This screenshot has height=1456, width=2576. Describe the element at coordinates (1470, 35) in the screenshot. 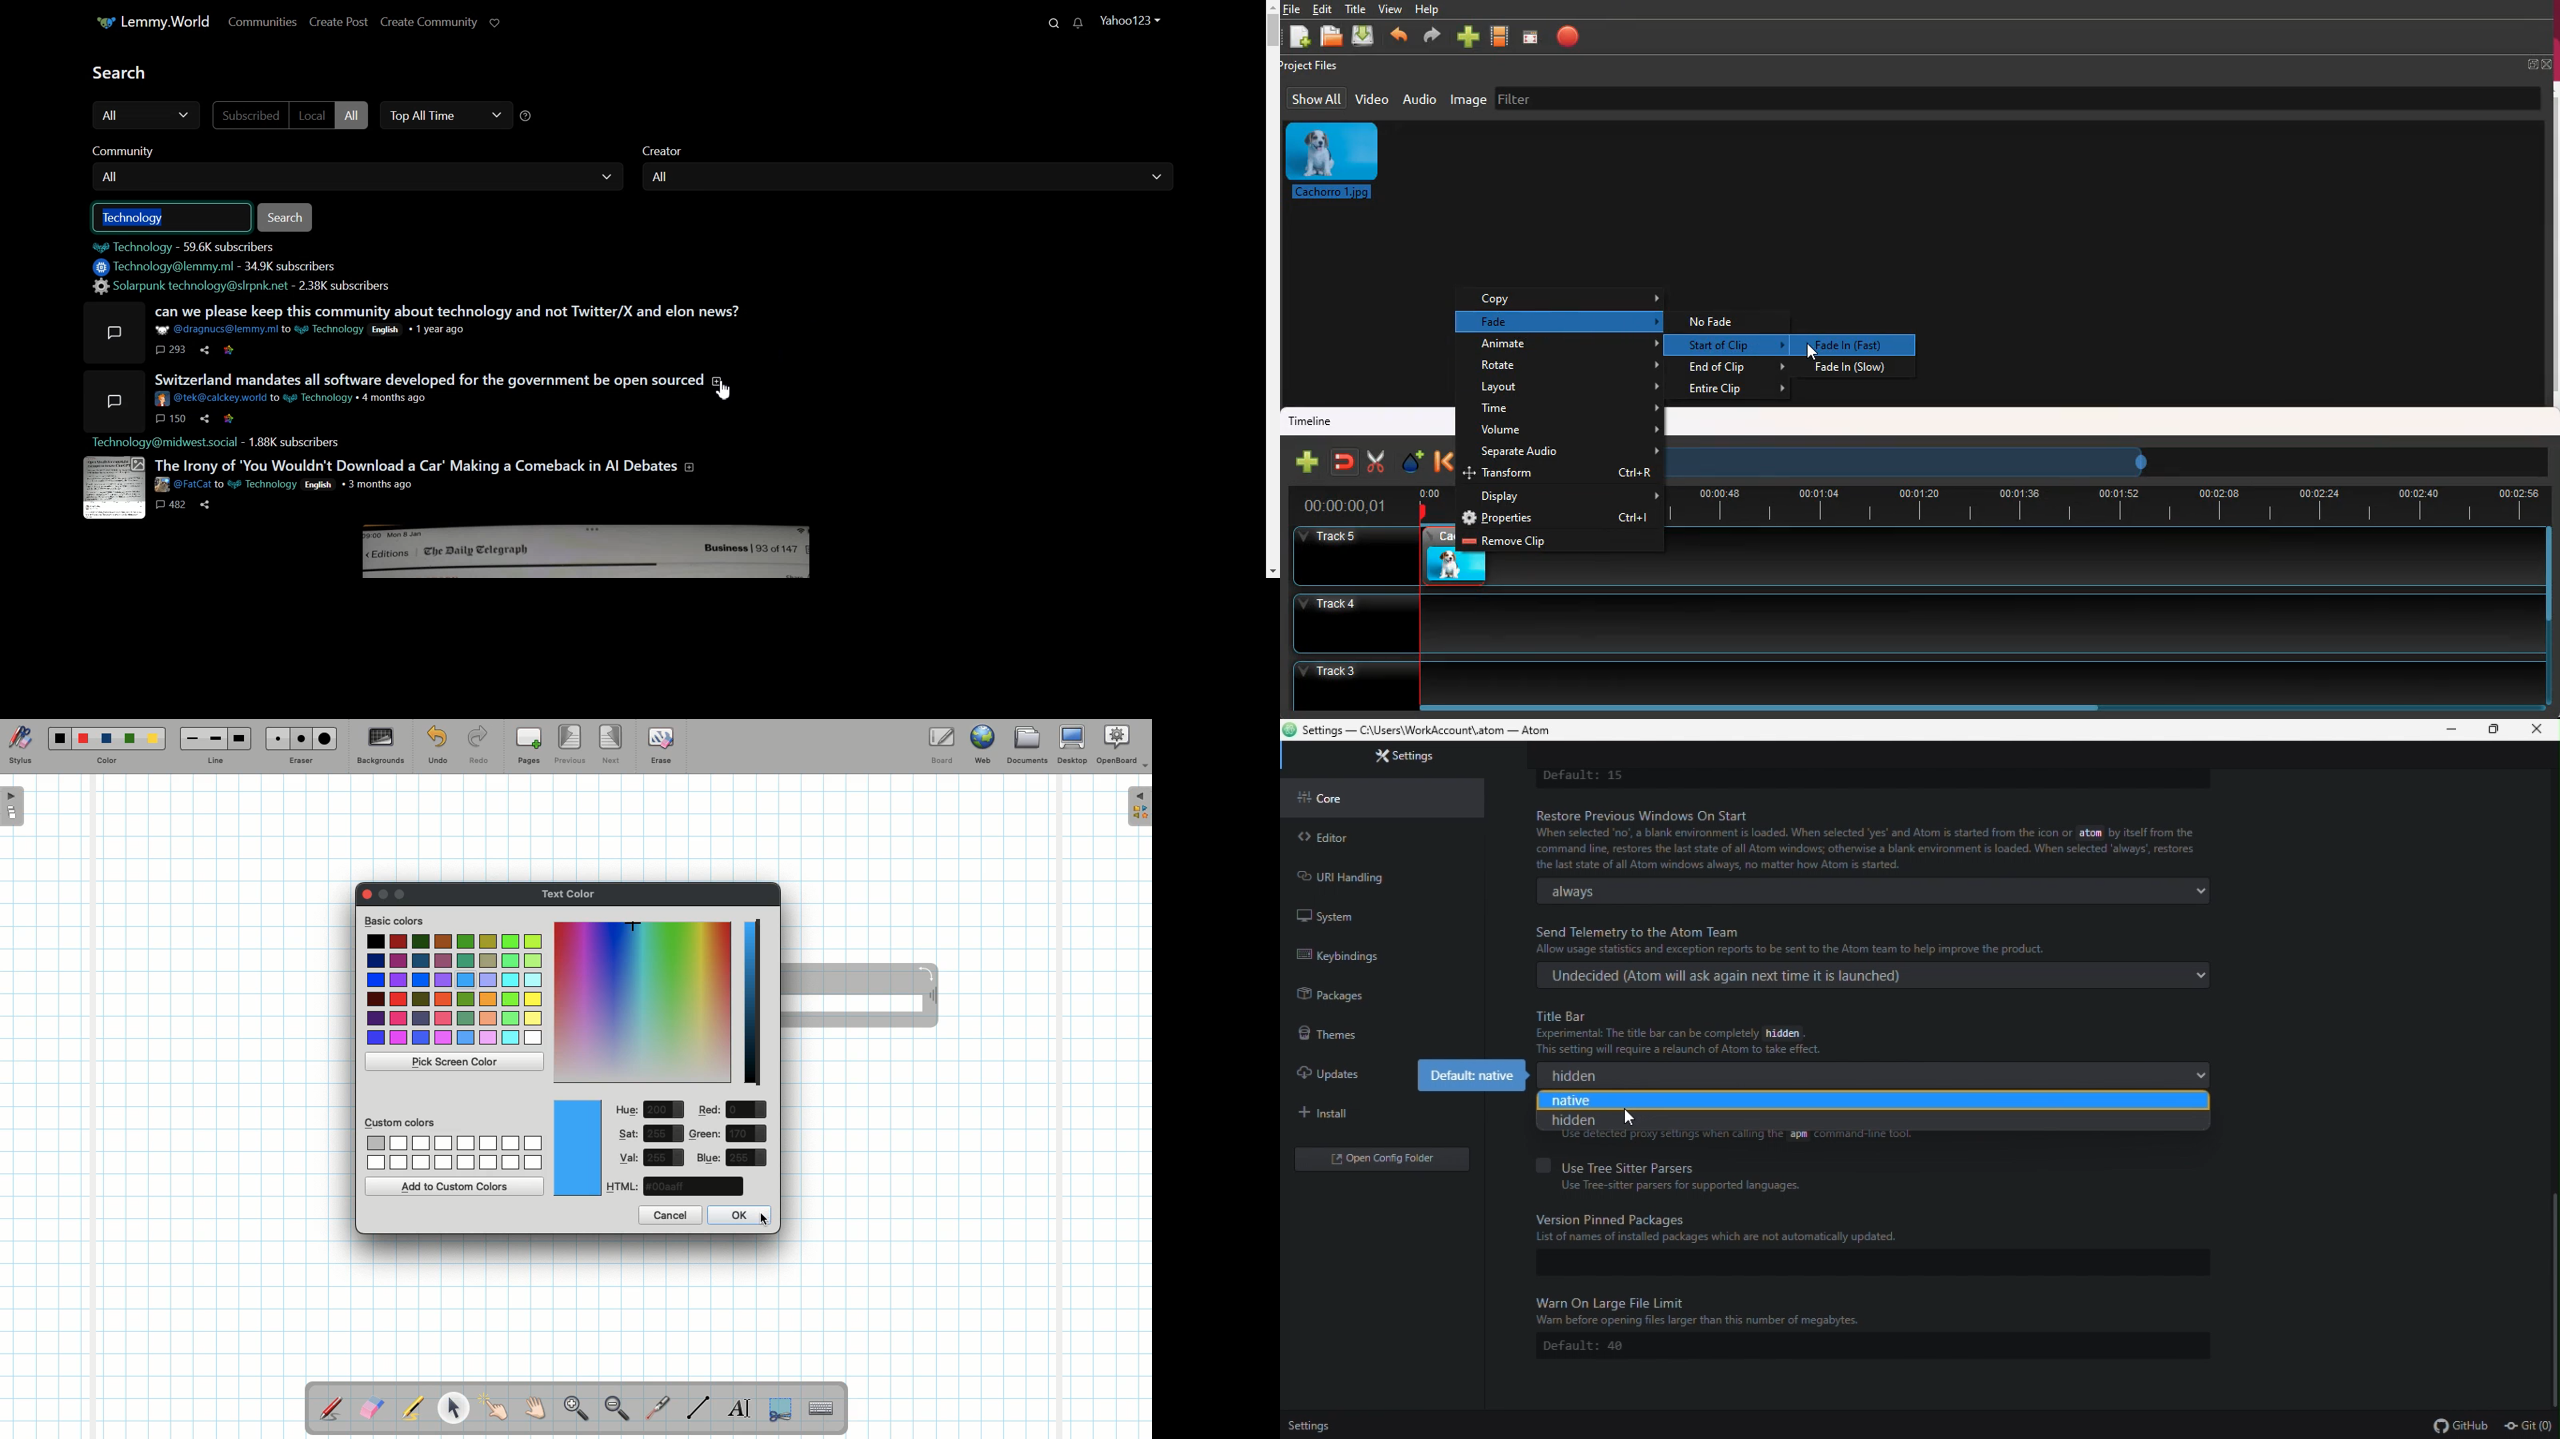

I see `new` at that location.